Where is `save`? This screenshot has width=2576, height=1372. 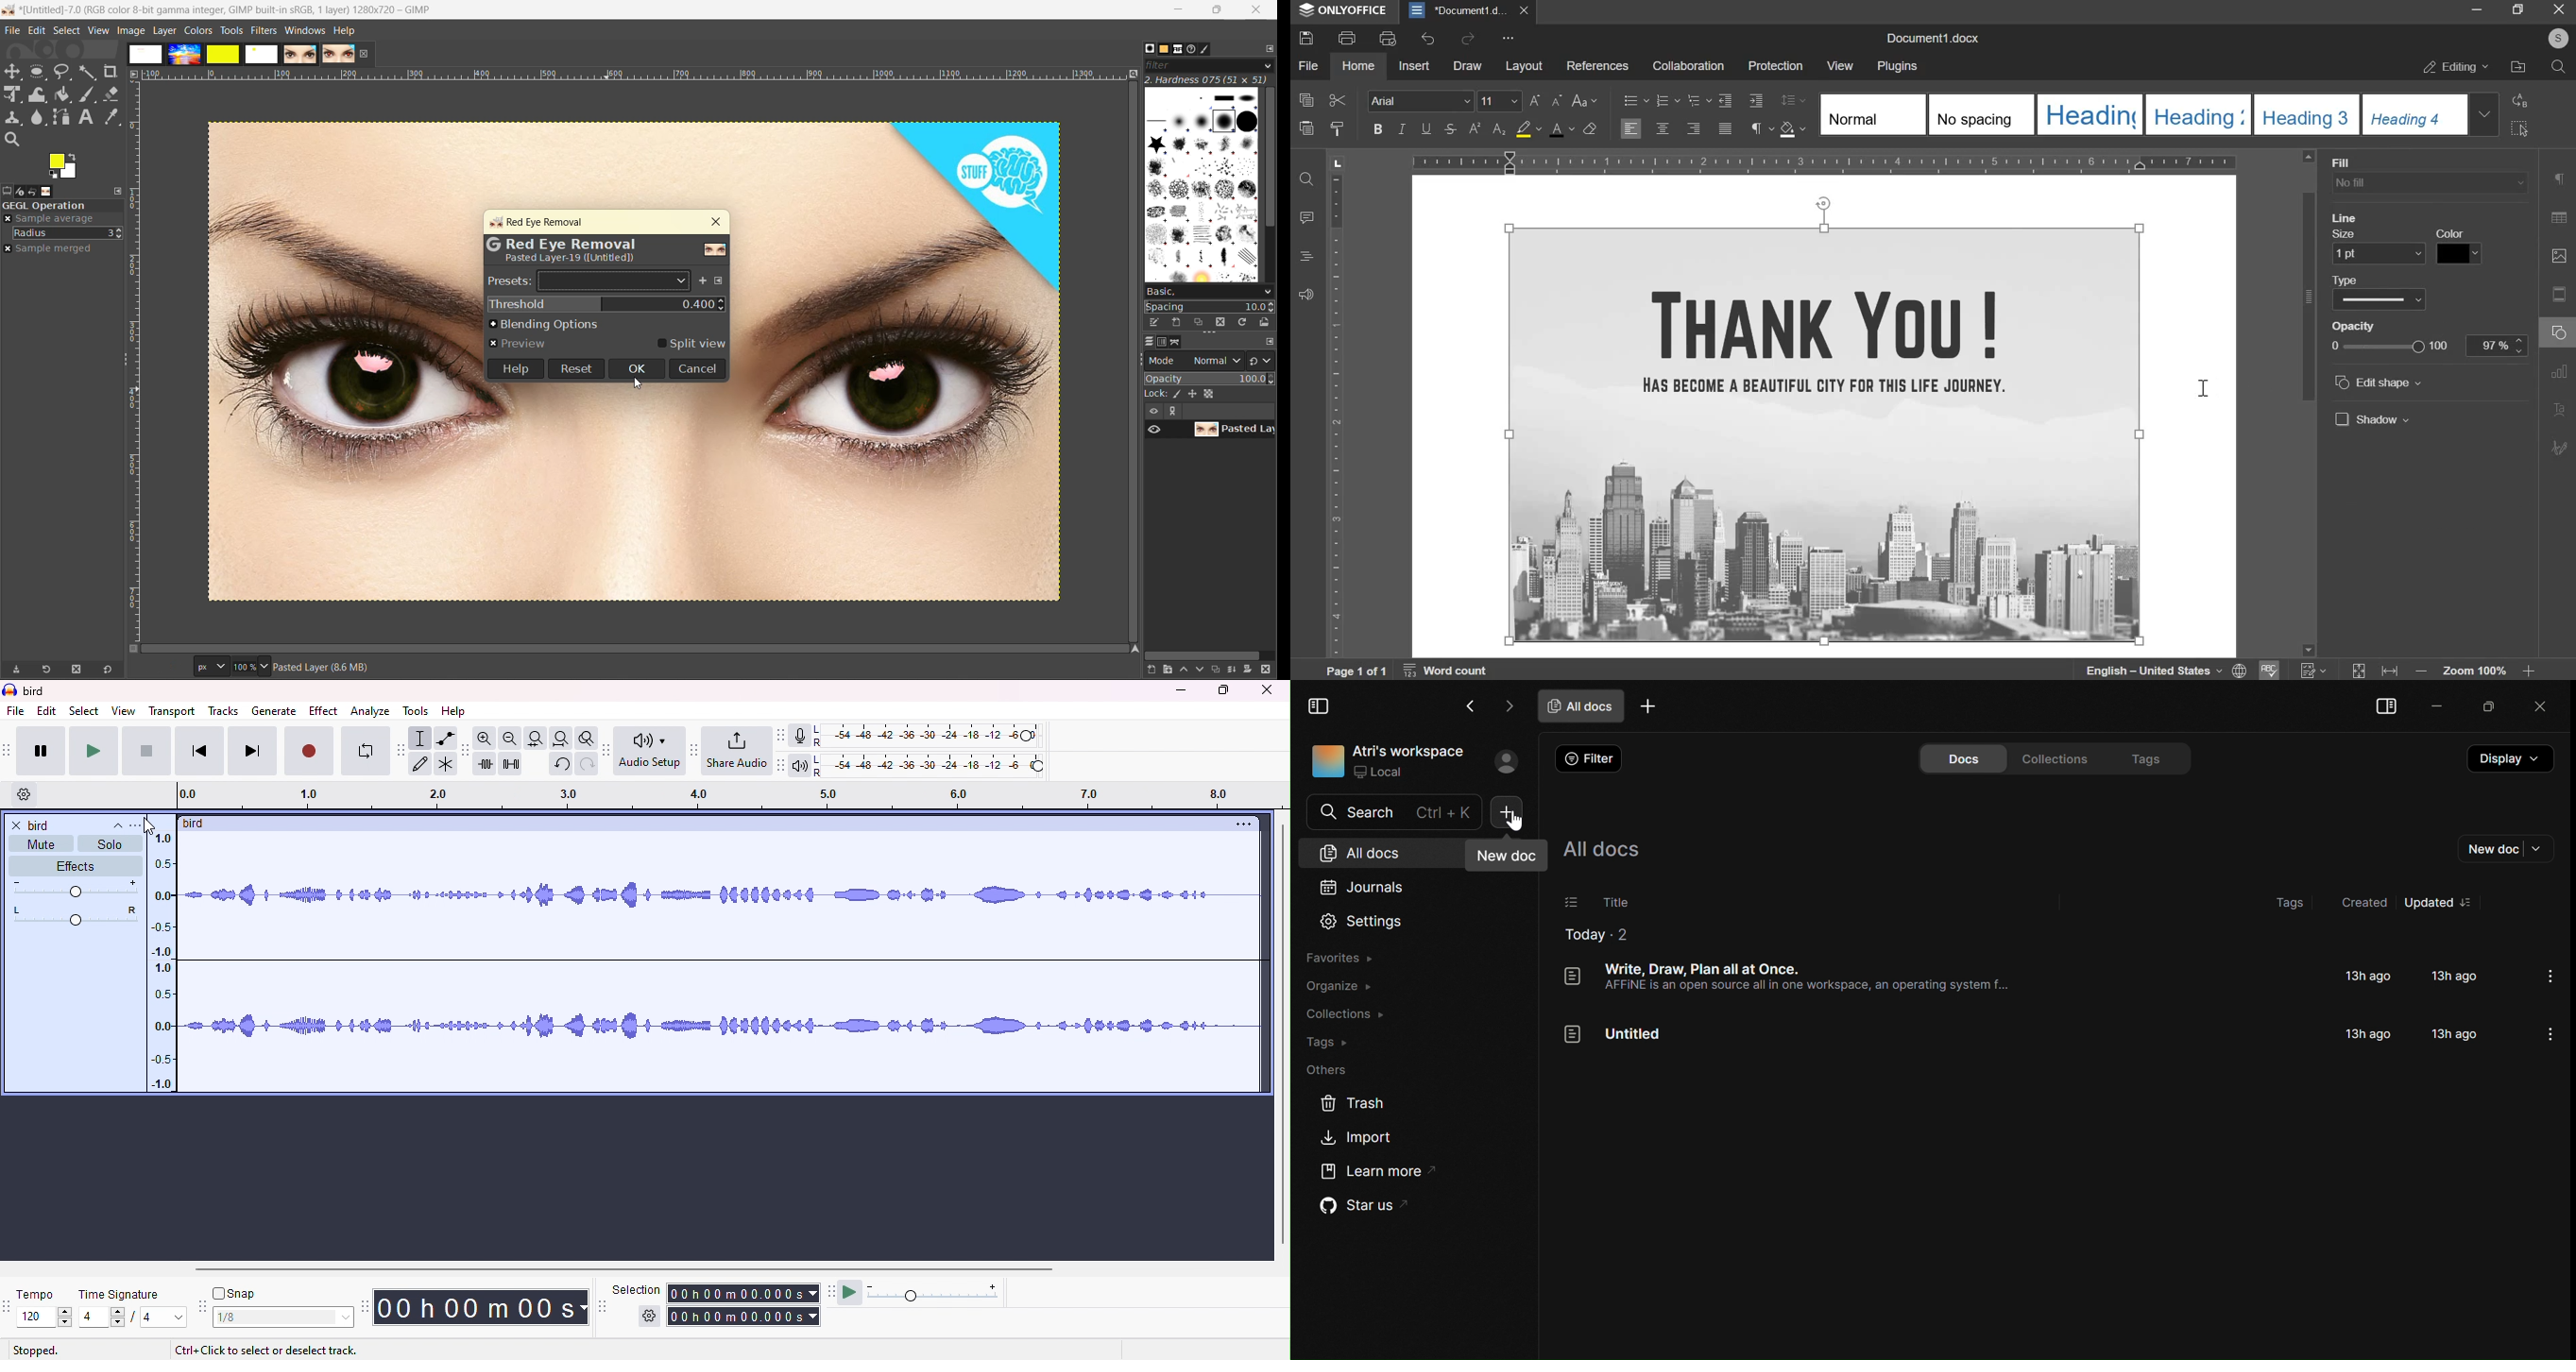 save is located at coordinates (1306, 38).